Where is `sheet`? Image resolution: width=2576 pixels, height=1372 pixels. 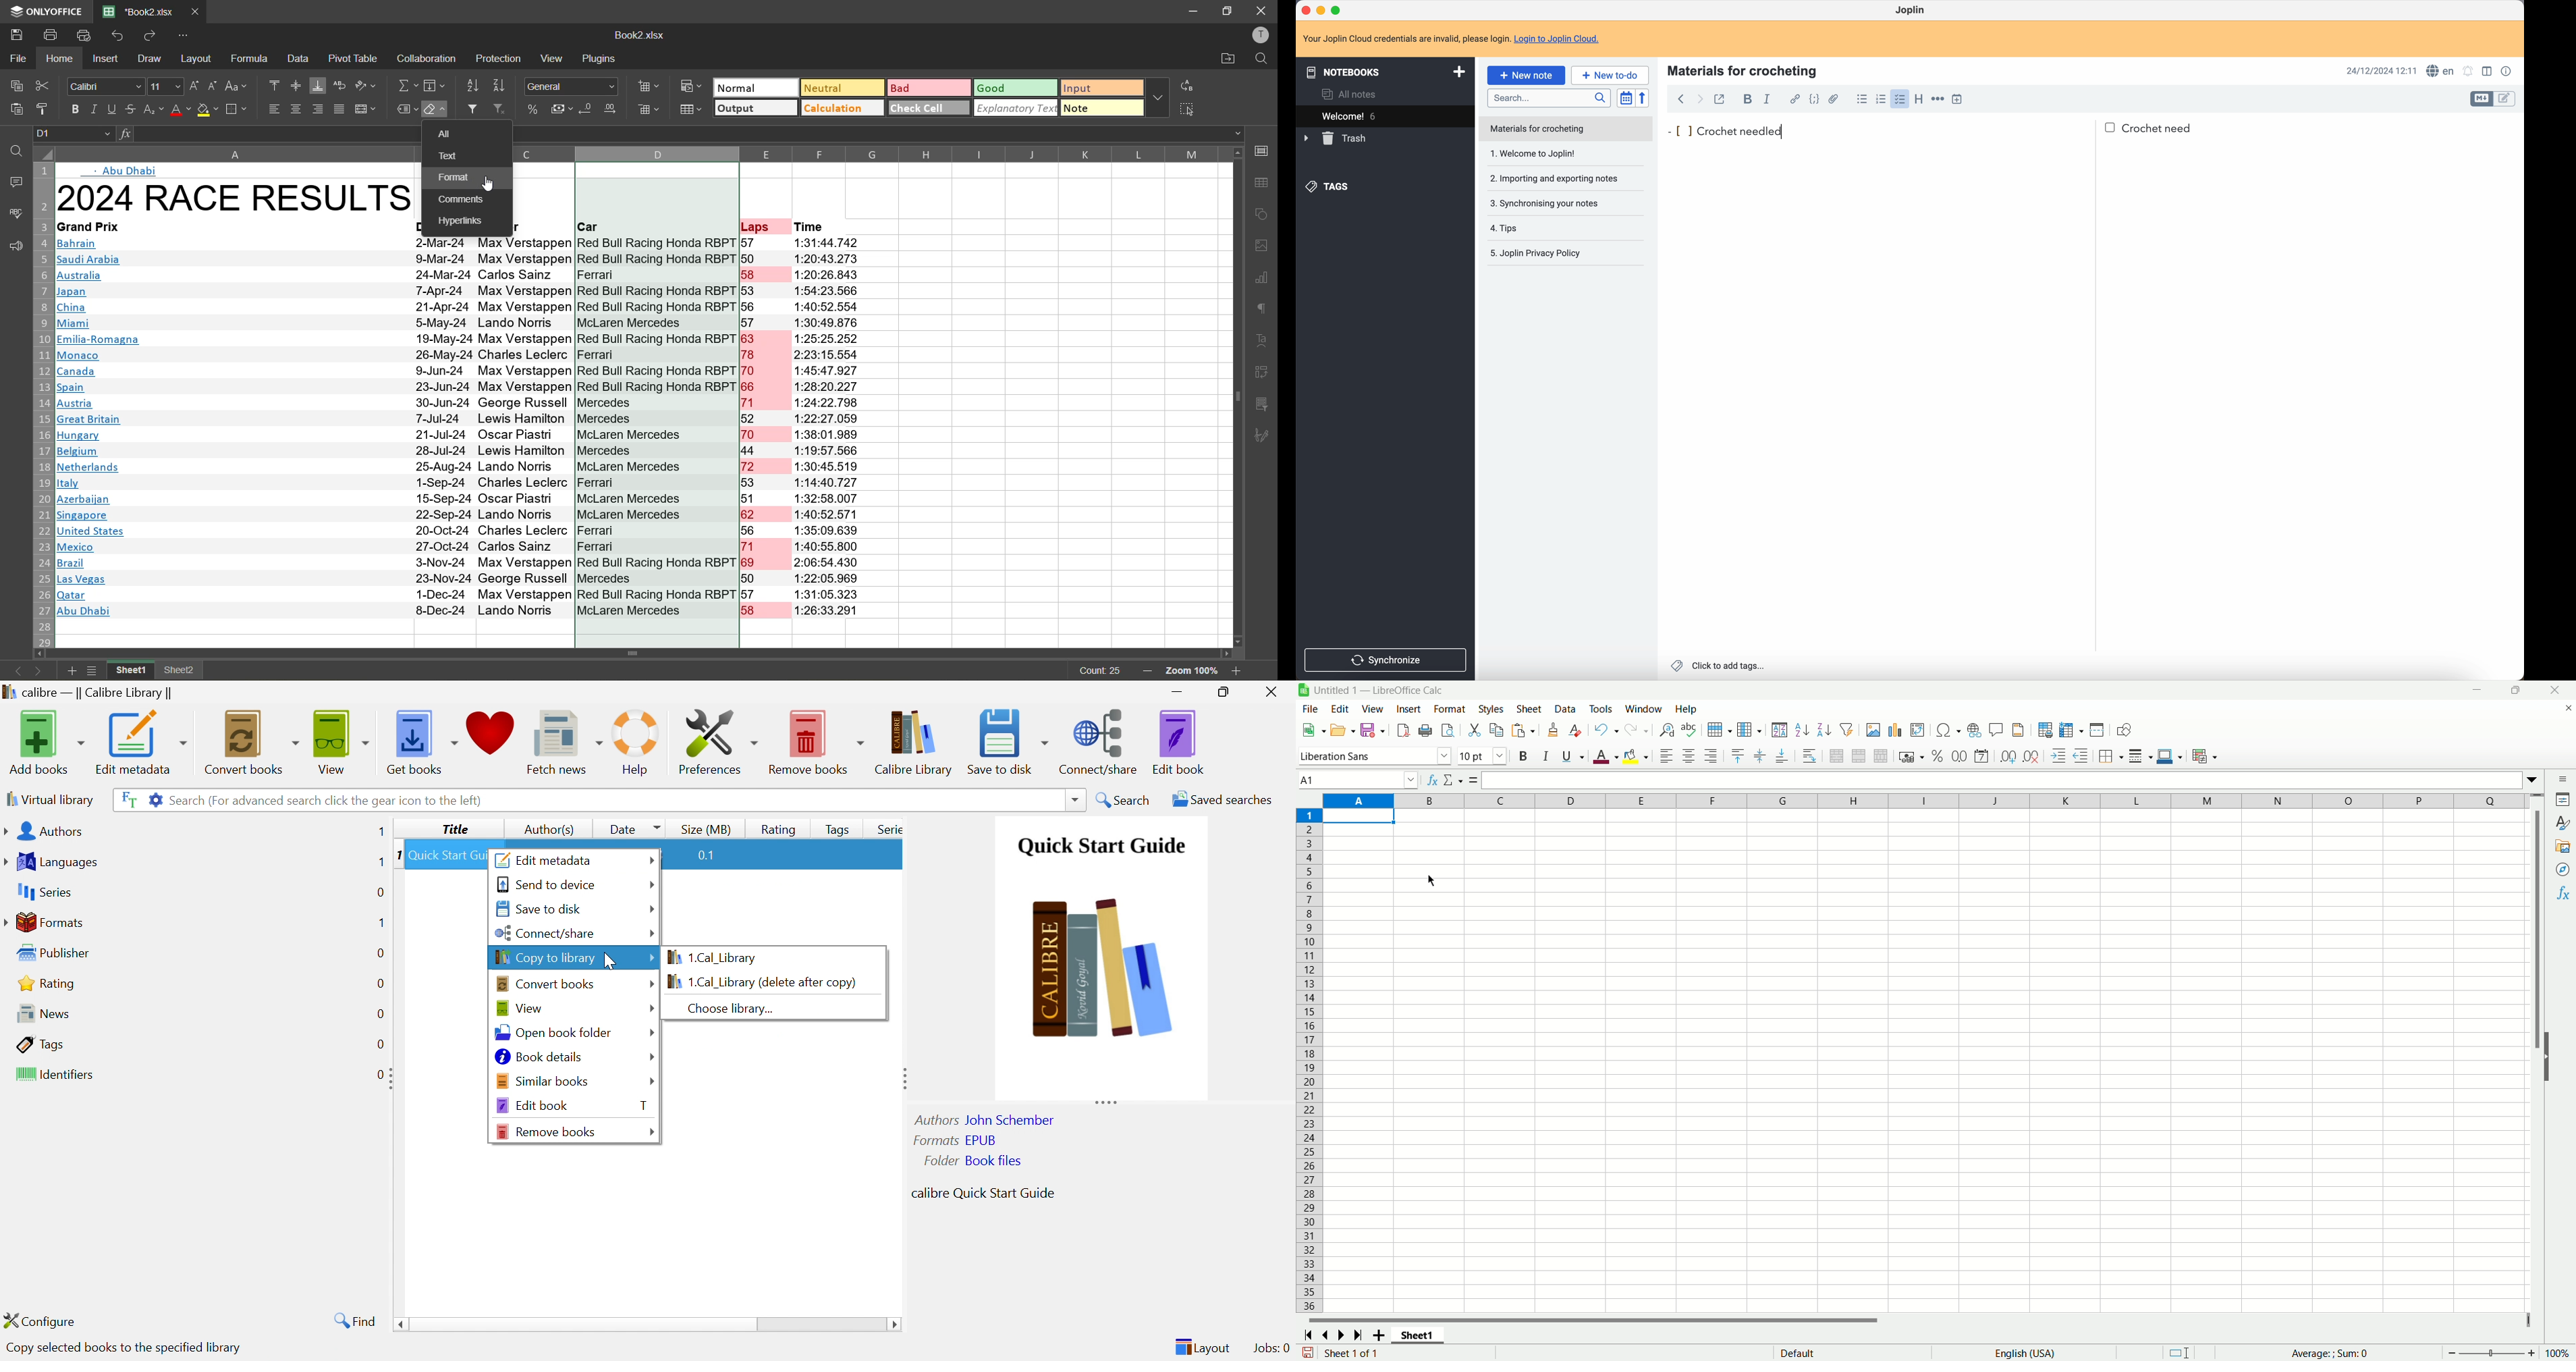 sheet is located at coordinates (1923, 1063).